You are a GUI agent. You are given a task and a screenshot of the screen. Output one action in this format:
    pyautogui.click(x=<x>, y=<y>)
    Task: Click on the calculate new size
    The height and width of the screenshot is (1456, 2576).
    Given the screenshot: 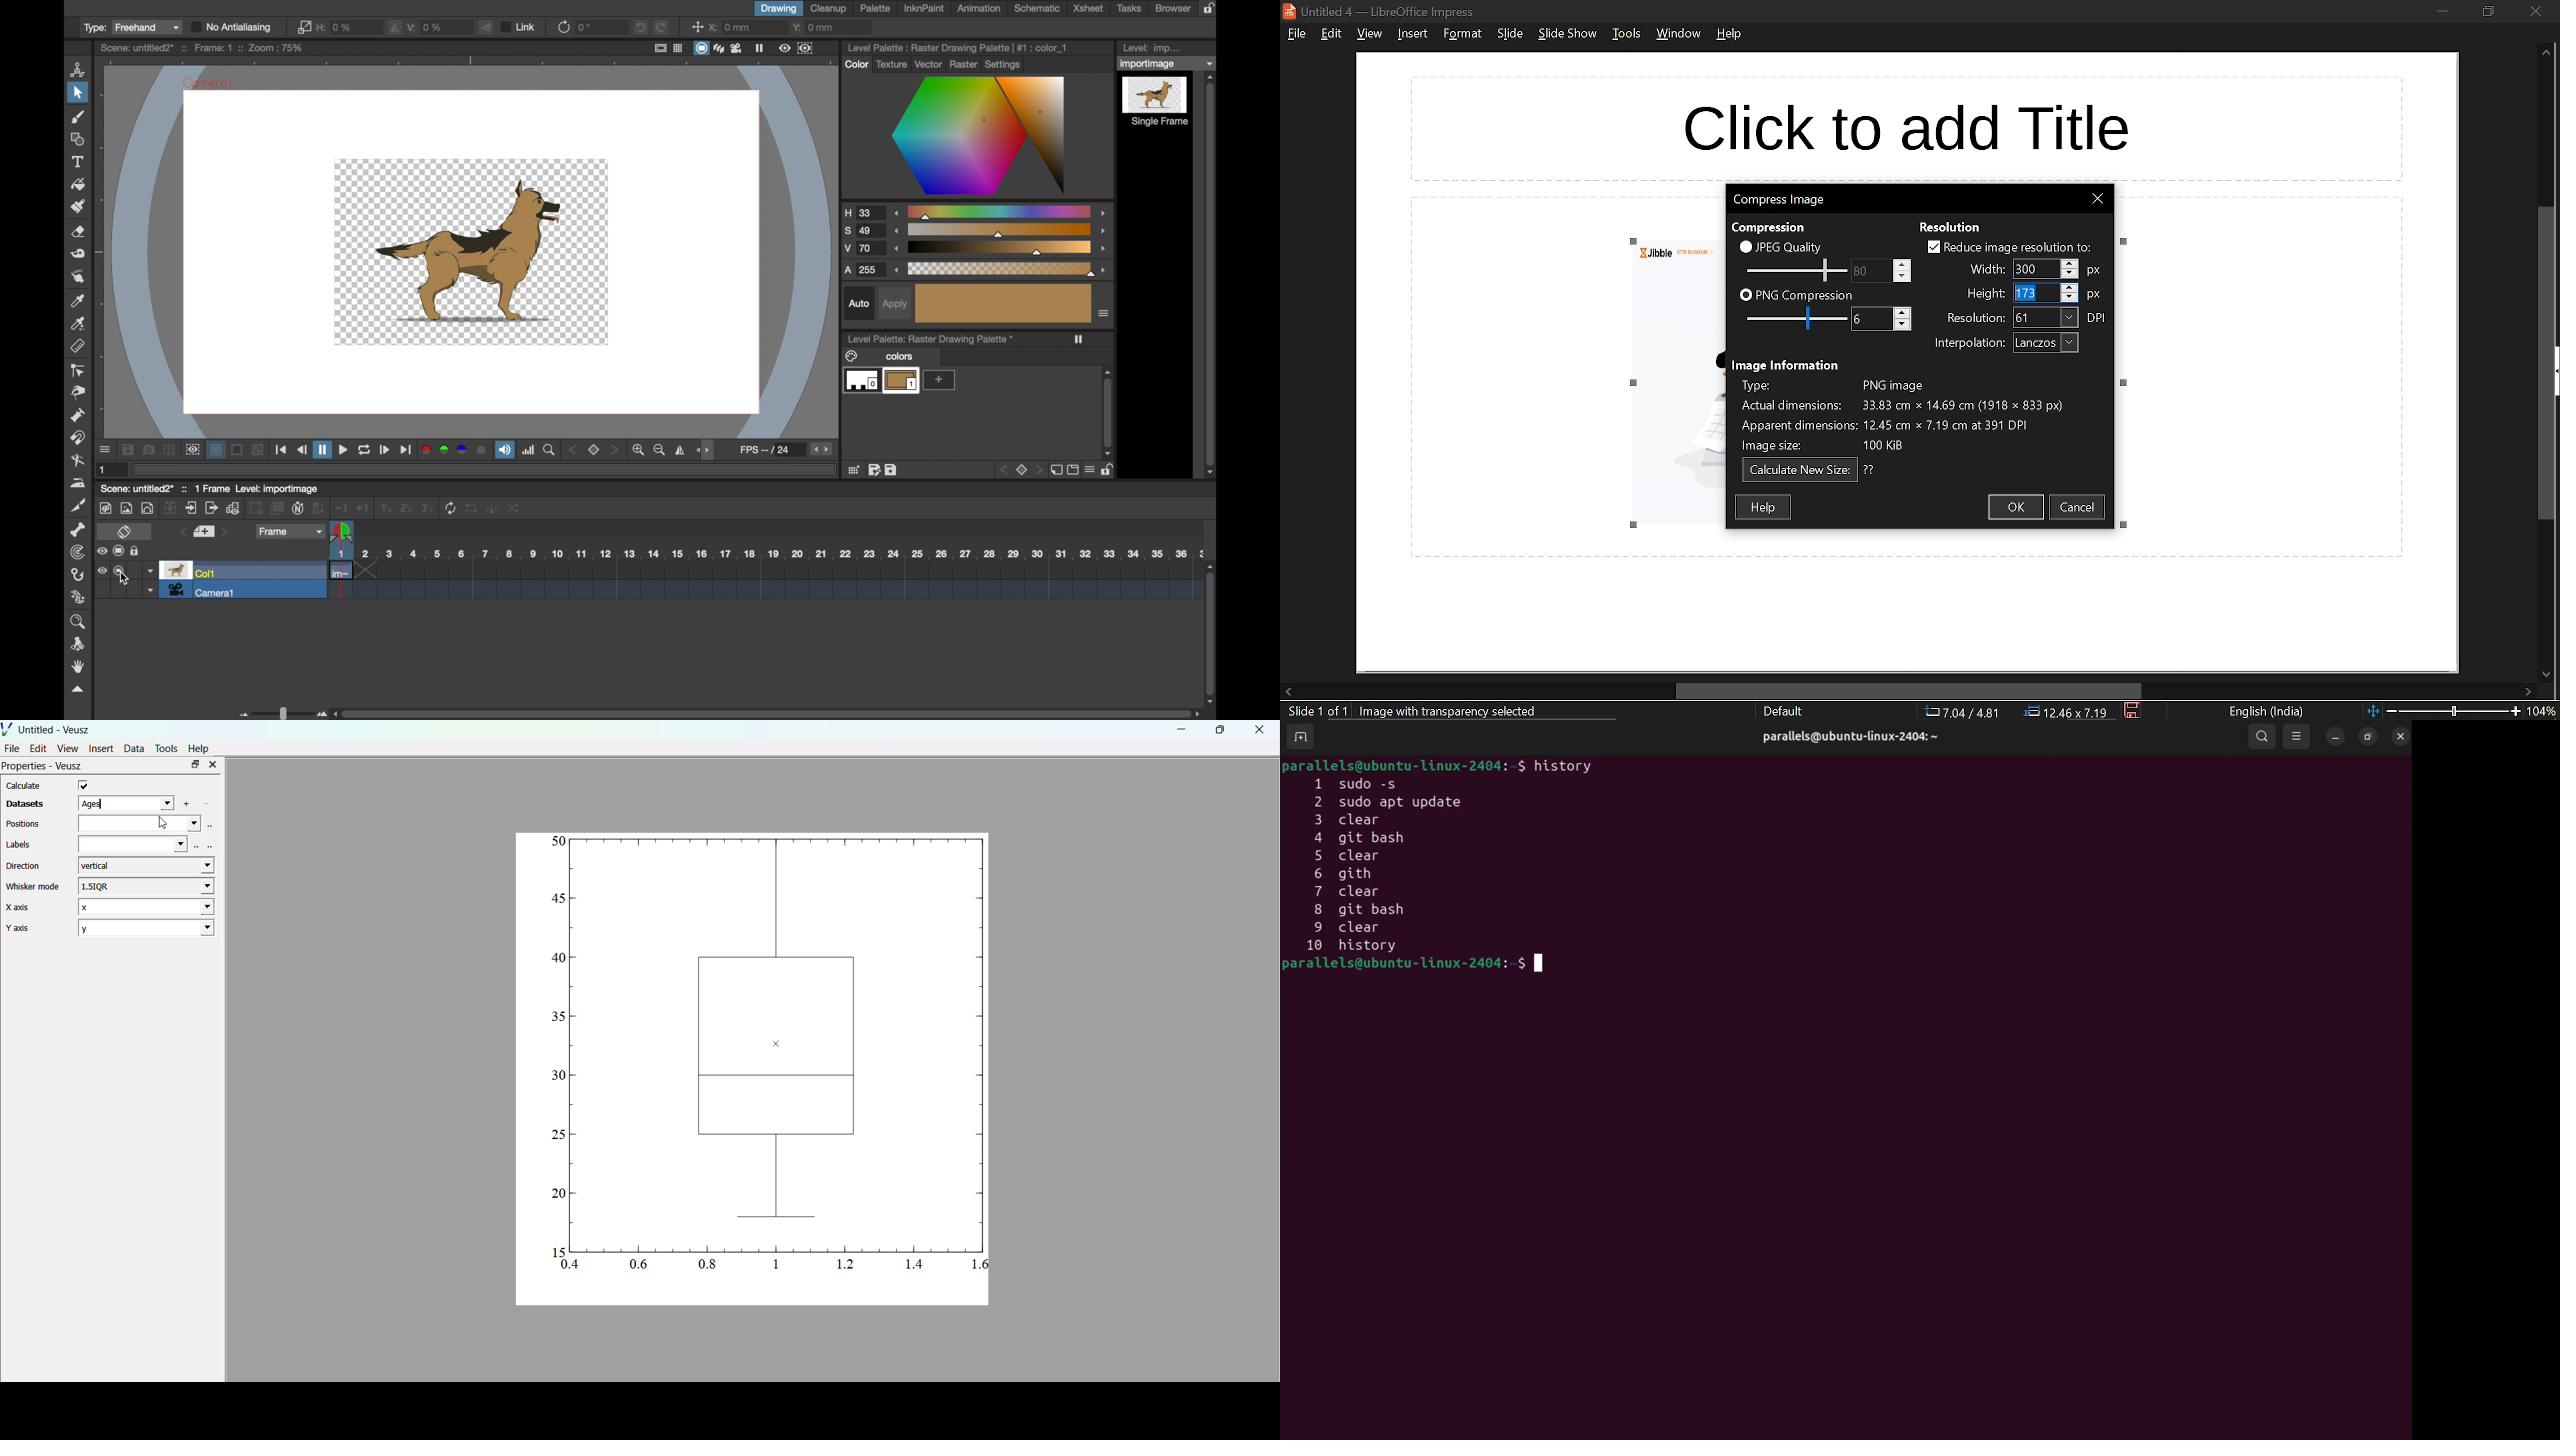 What is the action you would take?
    pyautogui.click(x=1799, y=470)
    